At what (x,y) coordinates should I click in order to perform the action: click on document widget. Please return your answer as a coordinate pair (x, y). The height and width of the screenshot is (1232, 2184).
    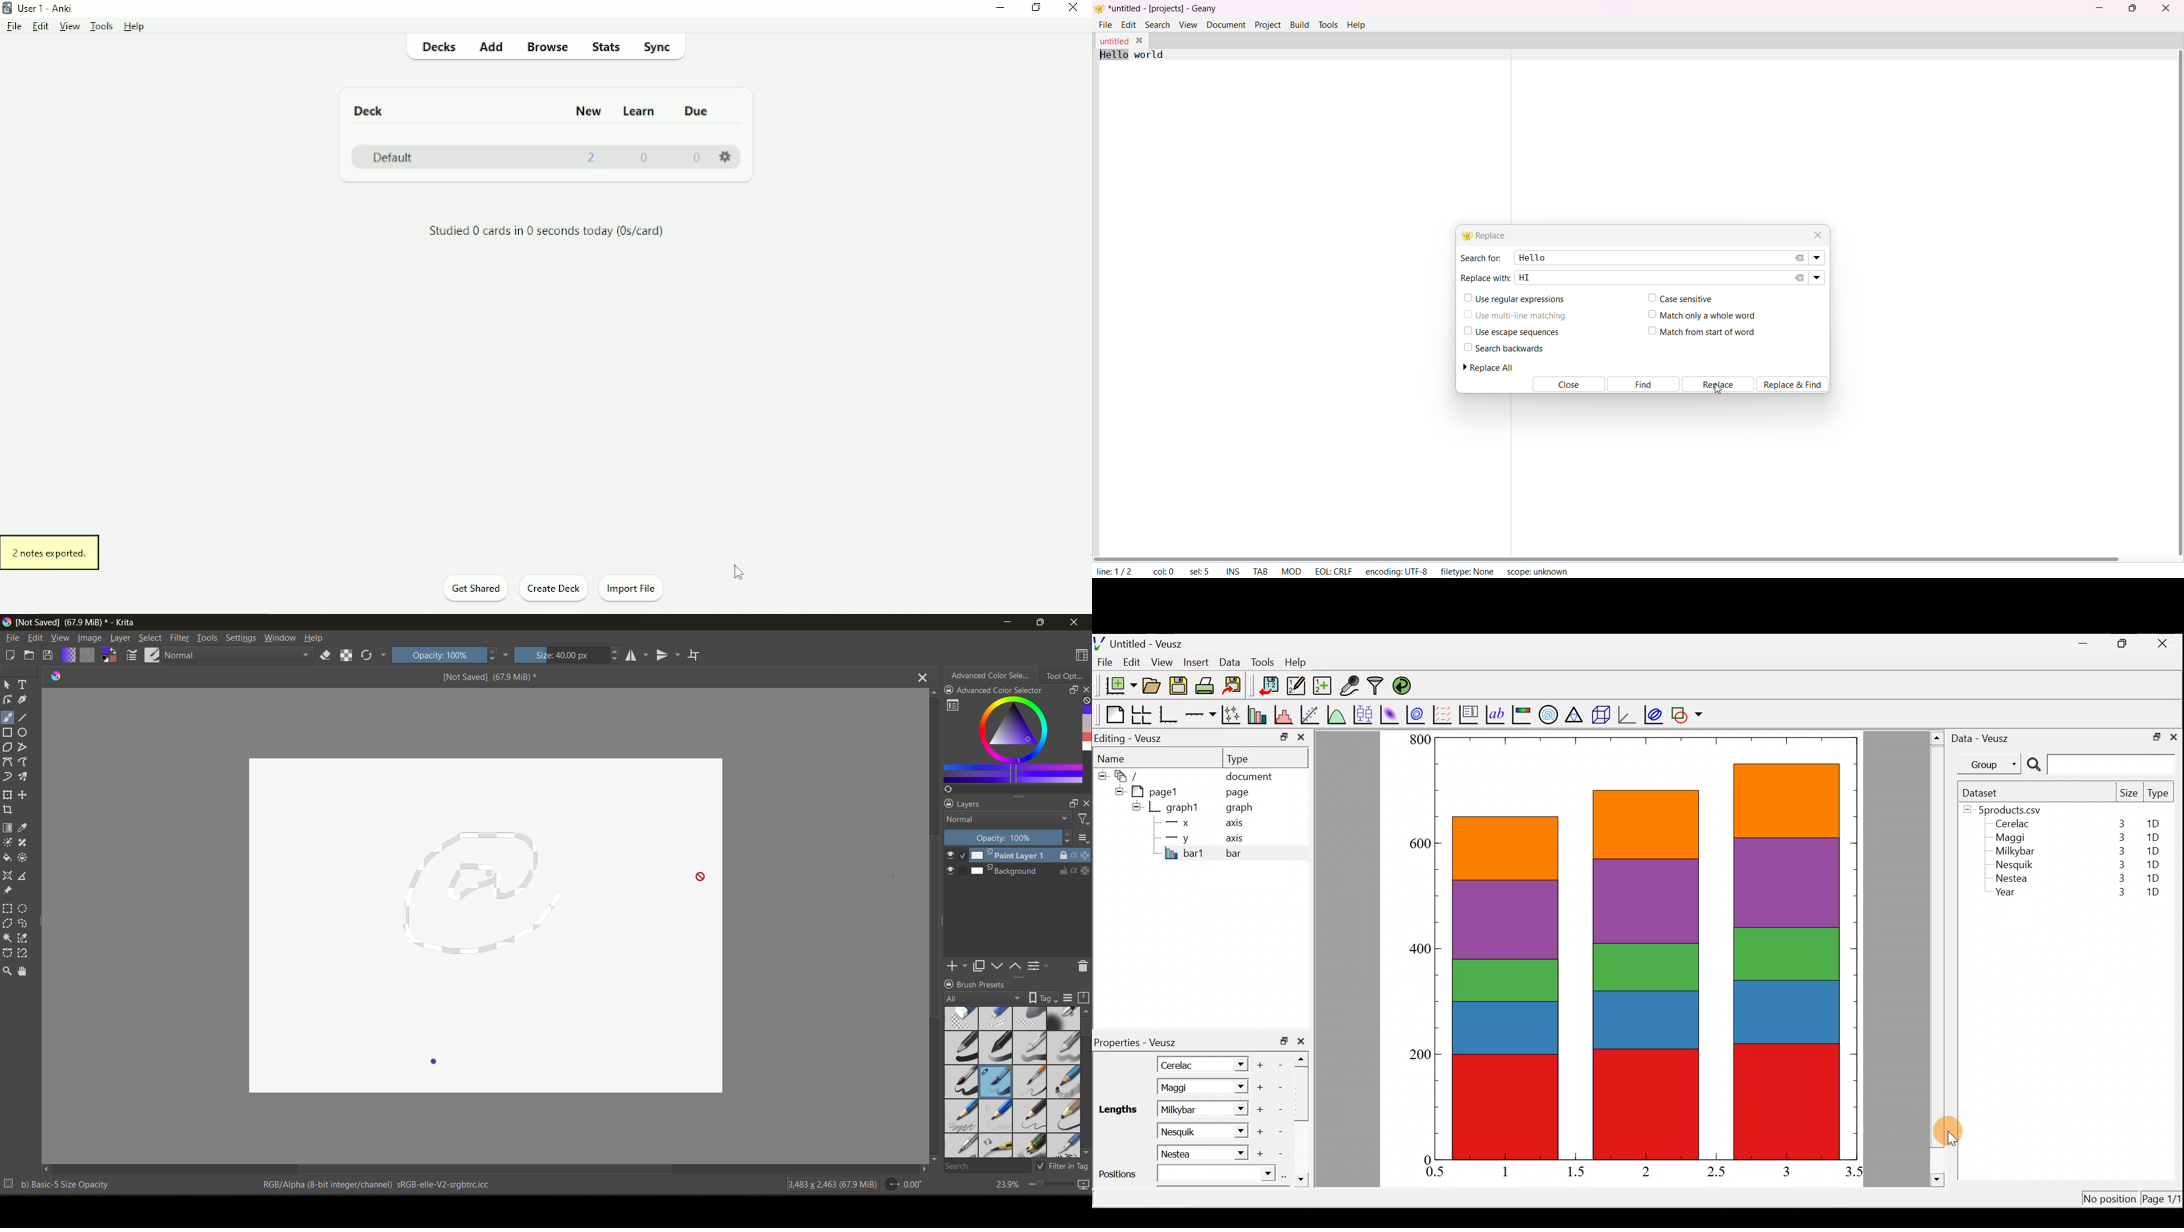
    Looking at the image, I should click on (1132, 774).